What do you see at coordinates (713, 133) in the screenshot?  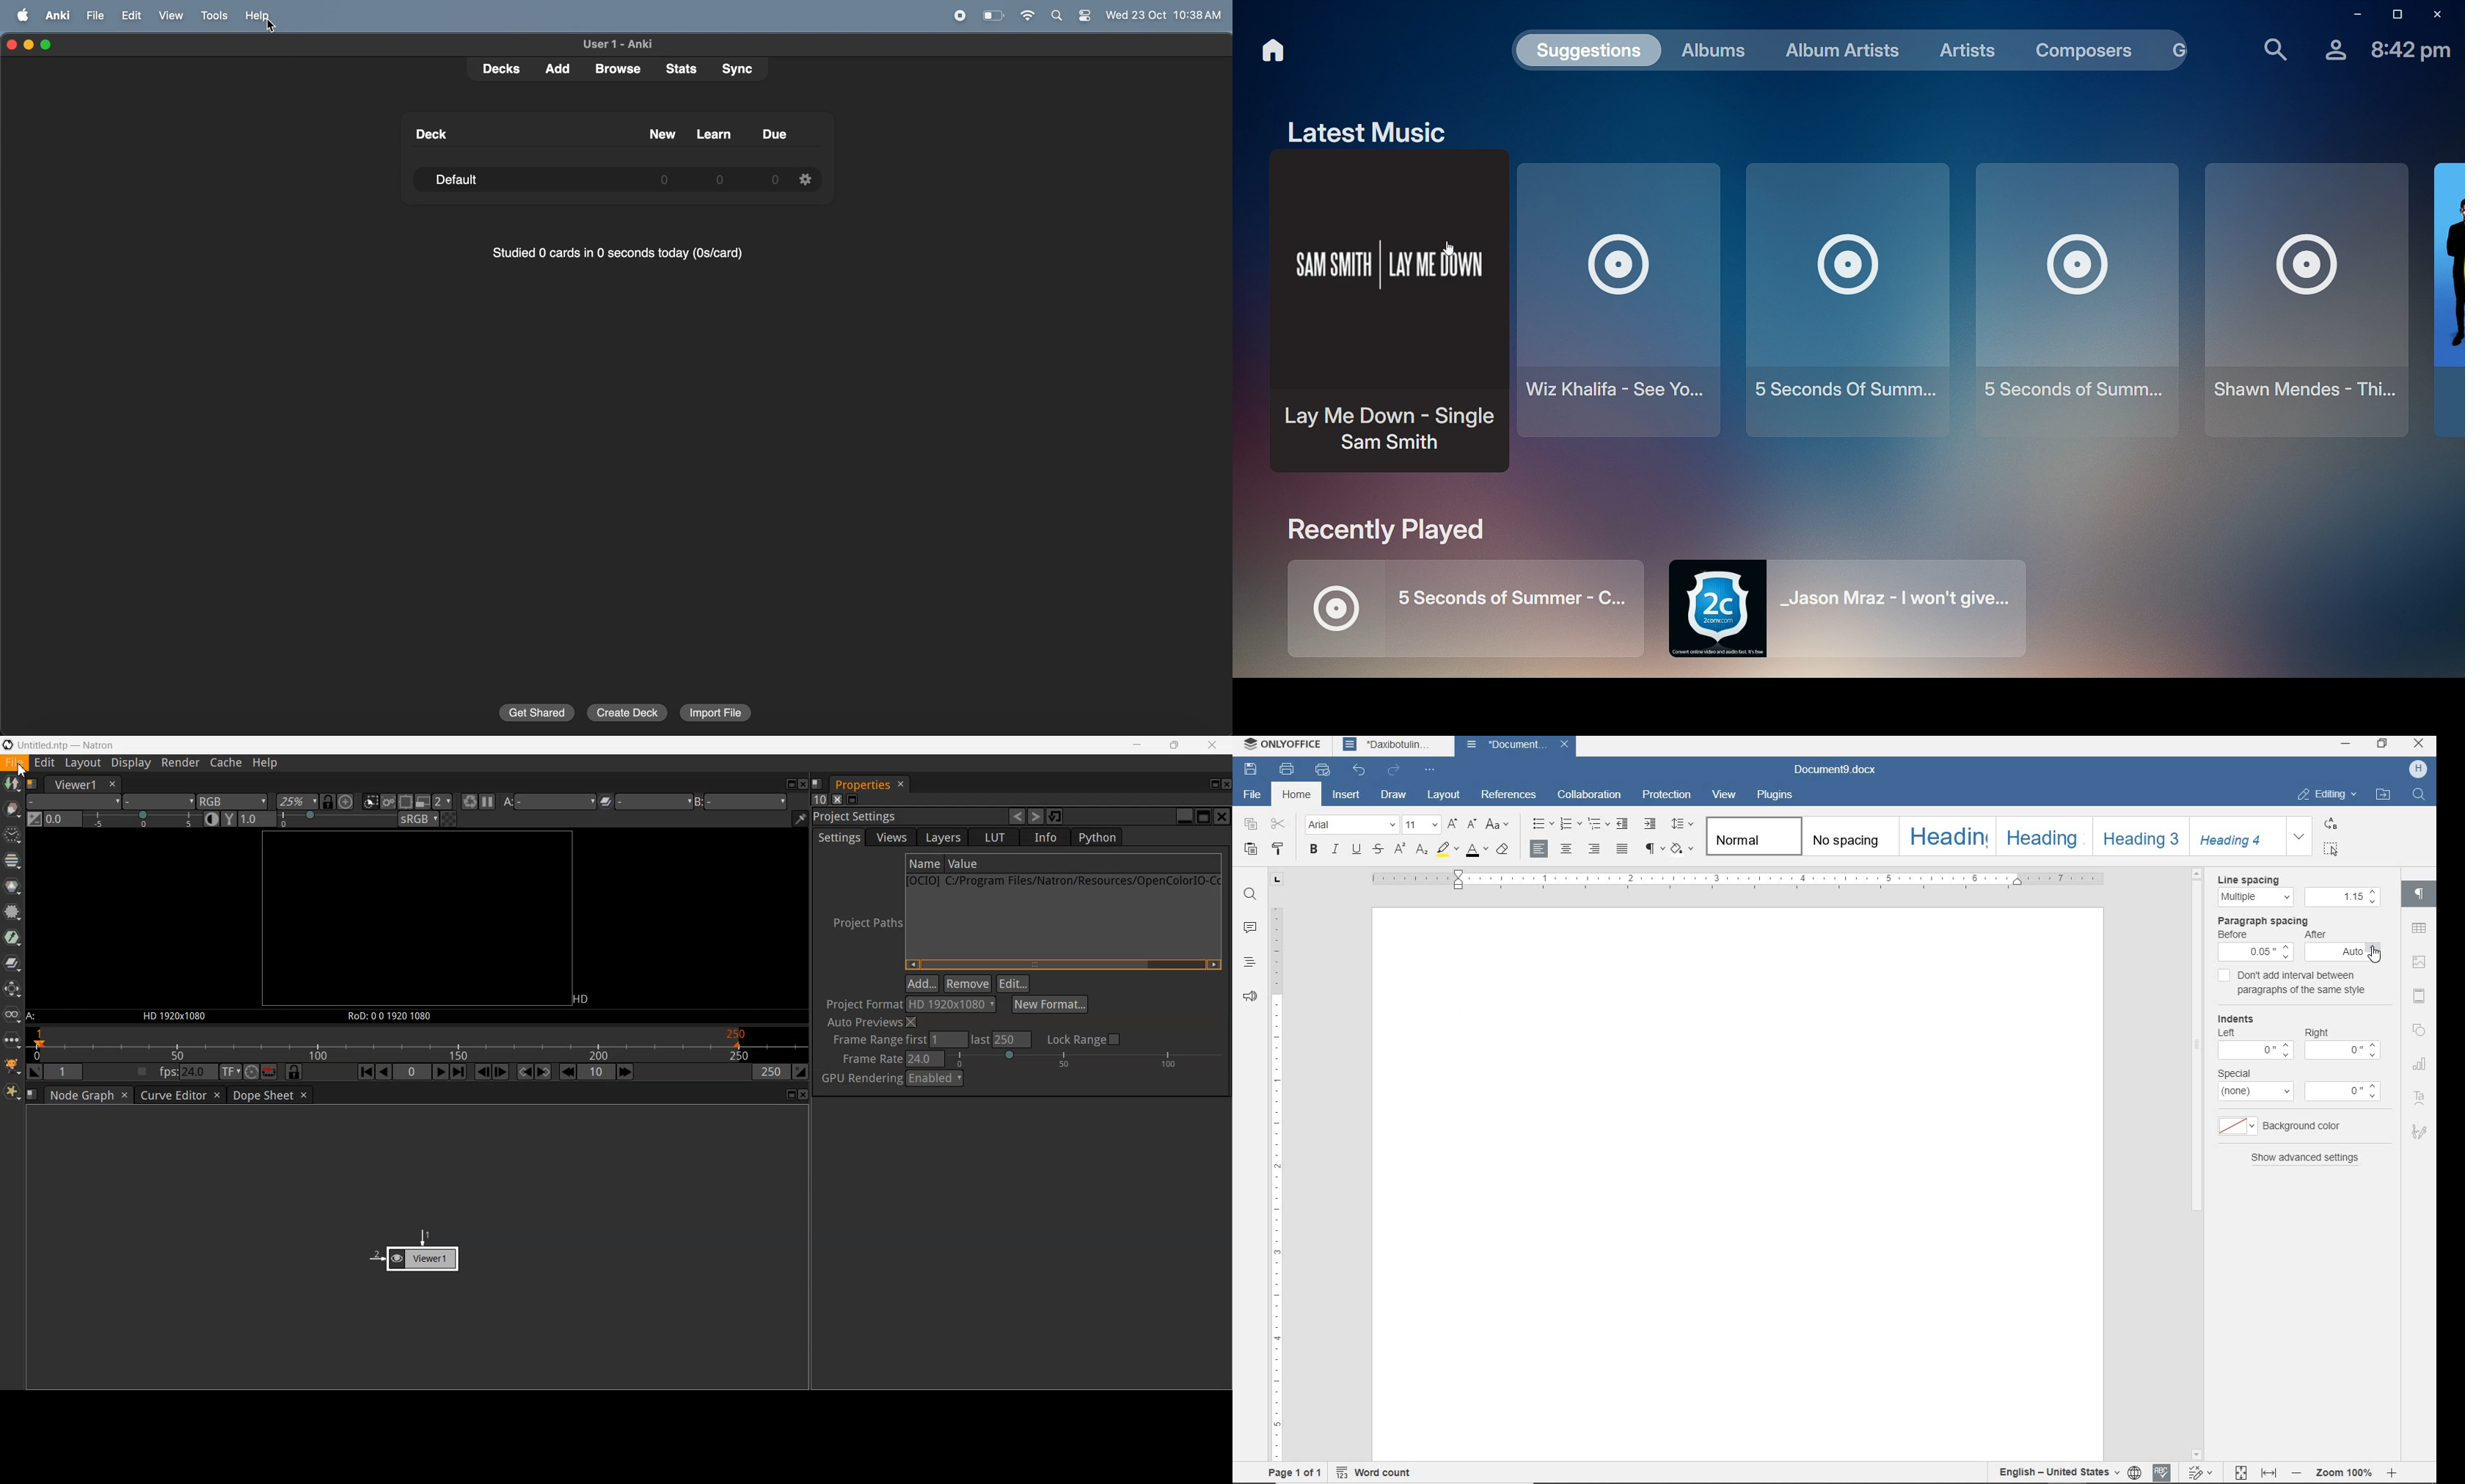 I see `learn` at bounding box center [713, 133].